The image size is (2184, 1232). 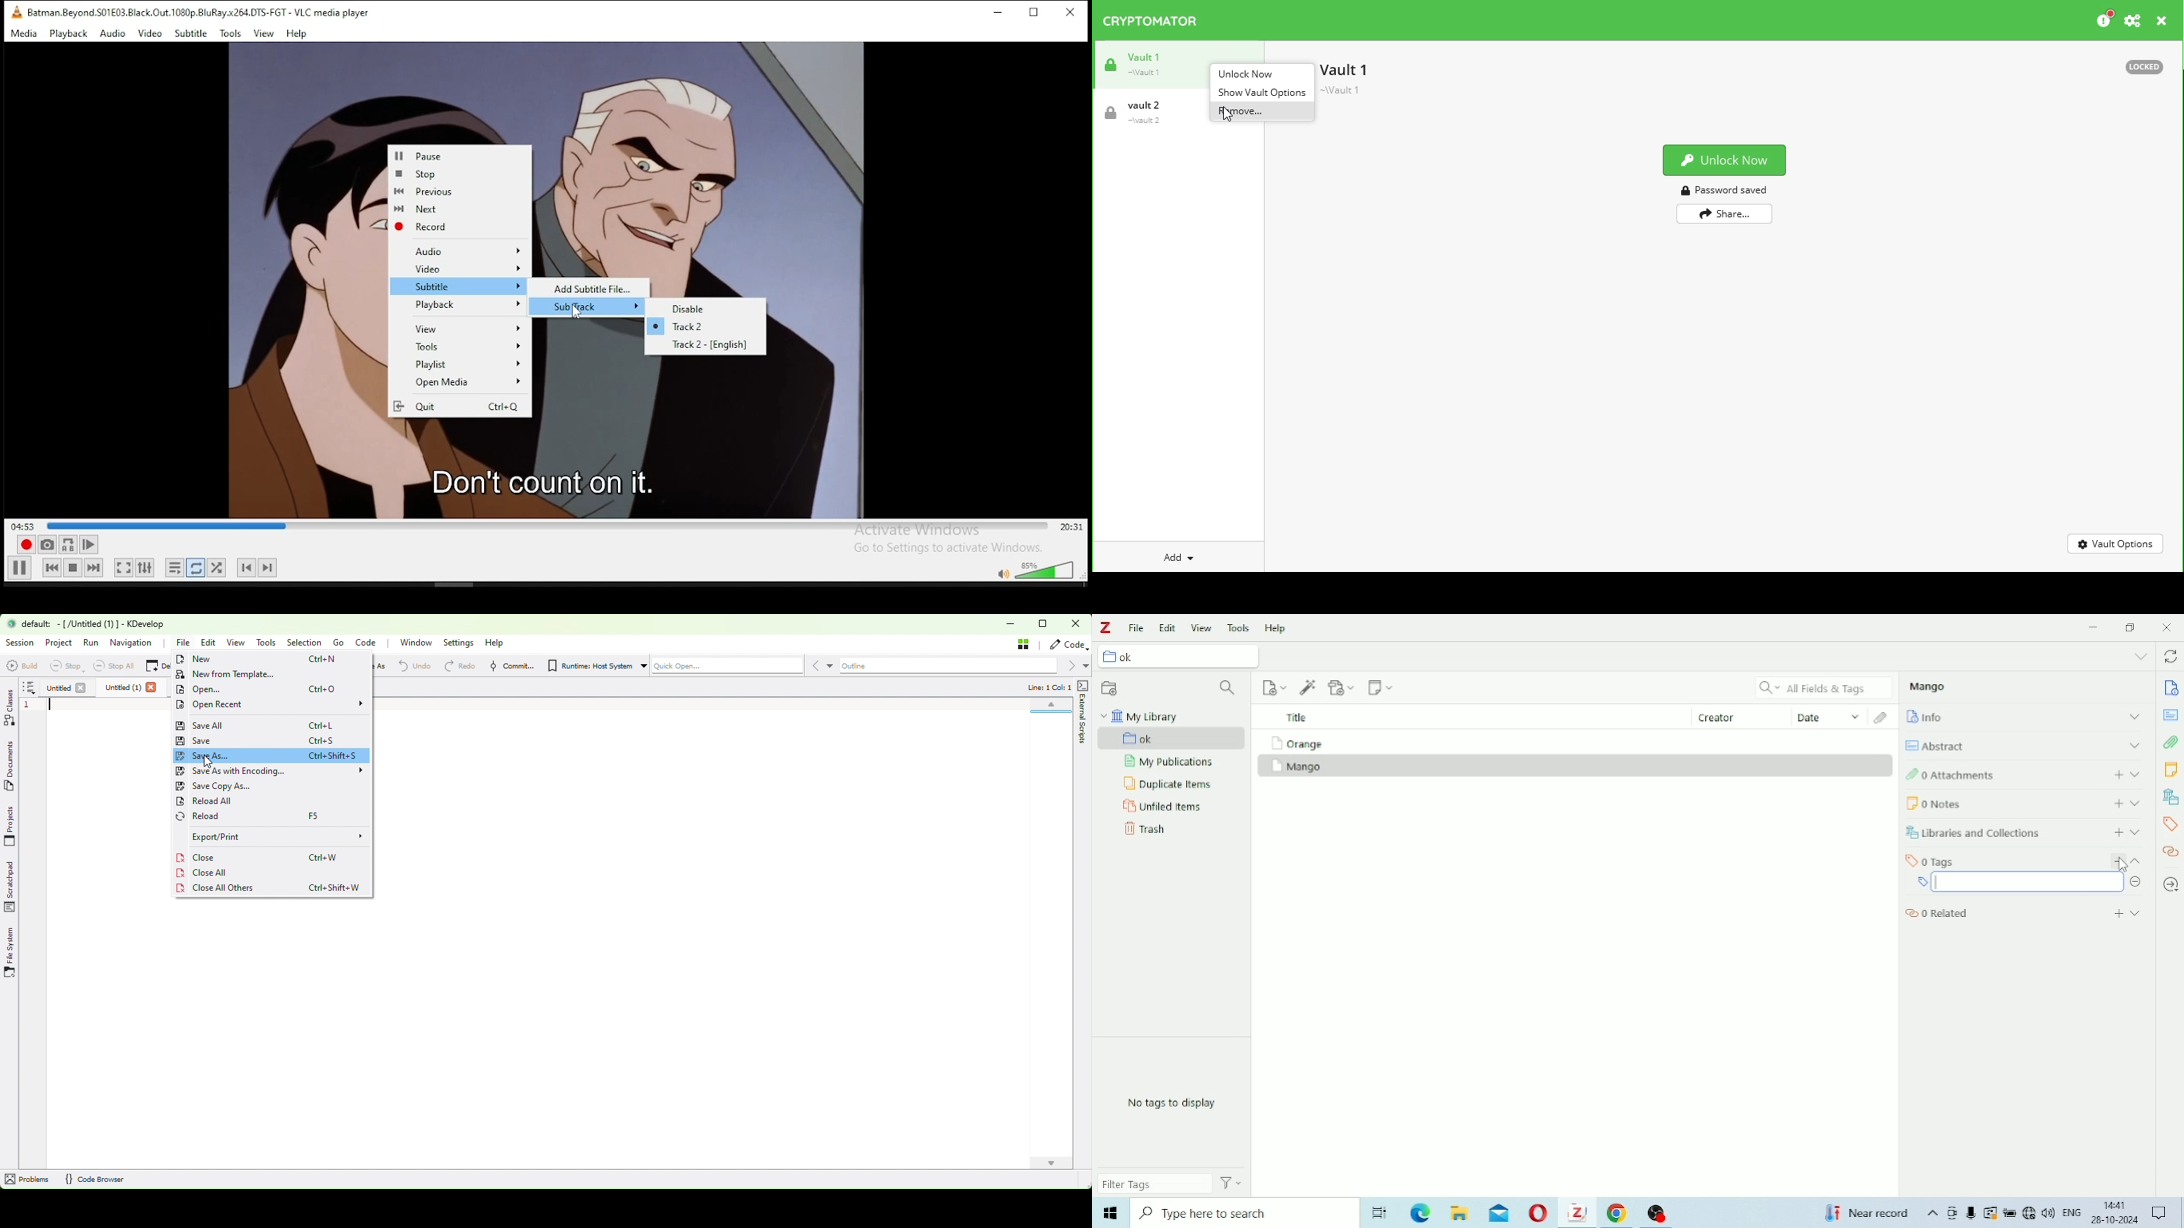 I want to click on Help, so click(x=298, y=35).